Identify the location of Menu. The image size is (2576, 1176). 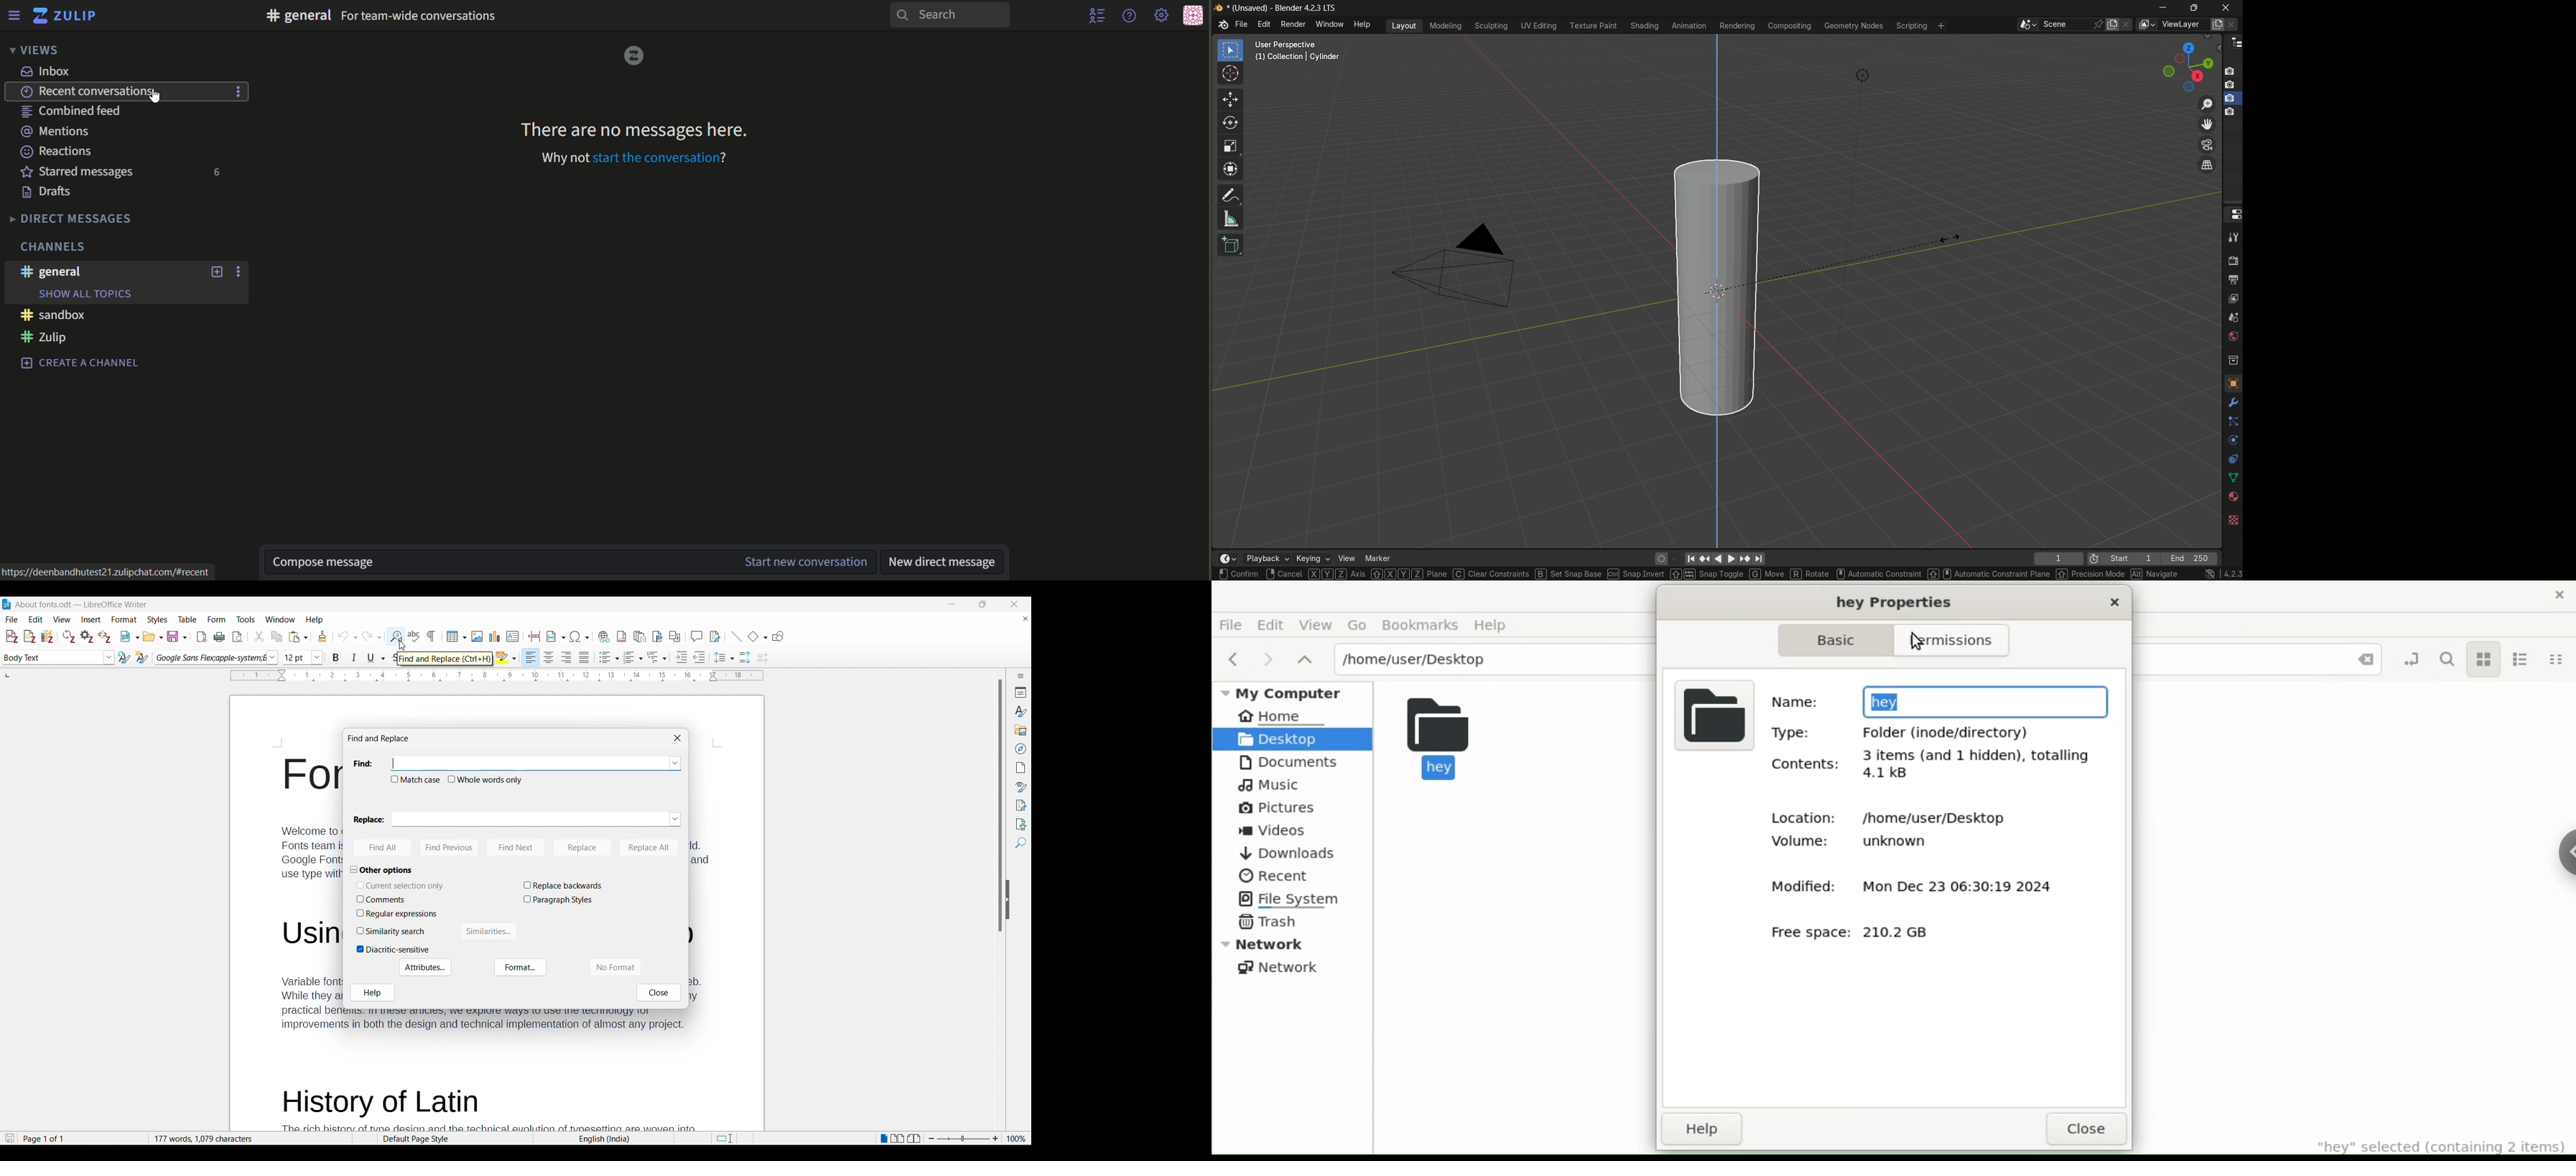
(13, 15).